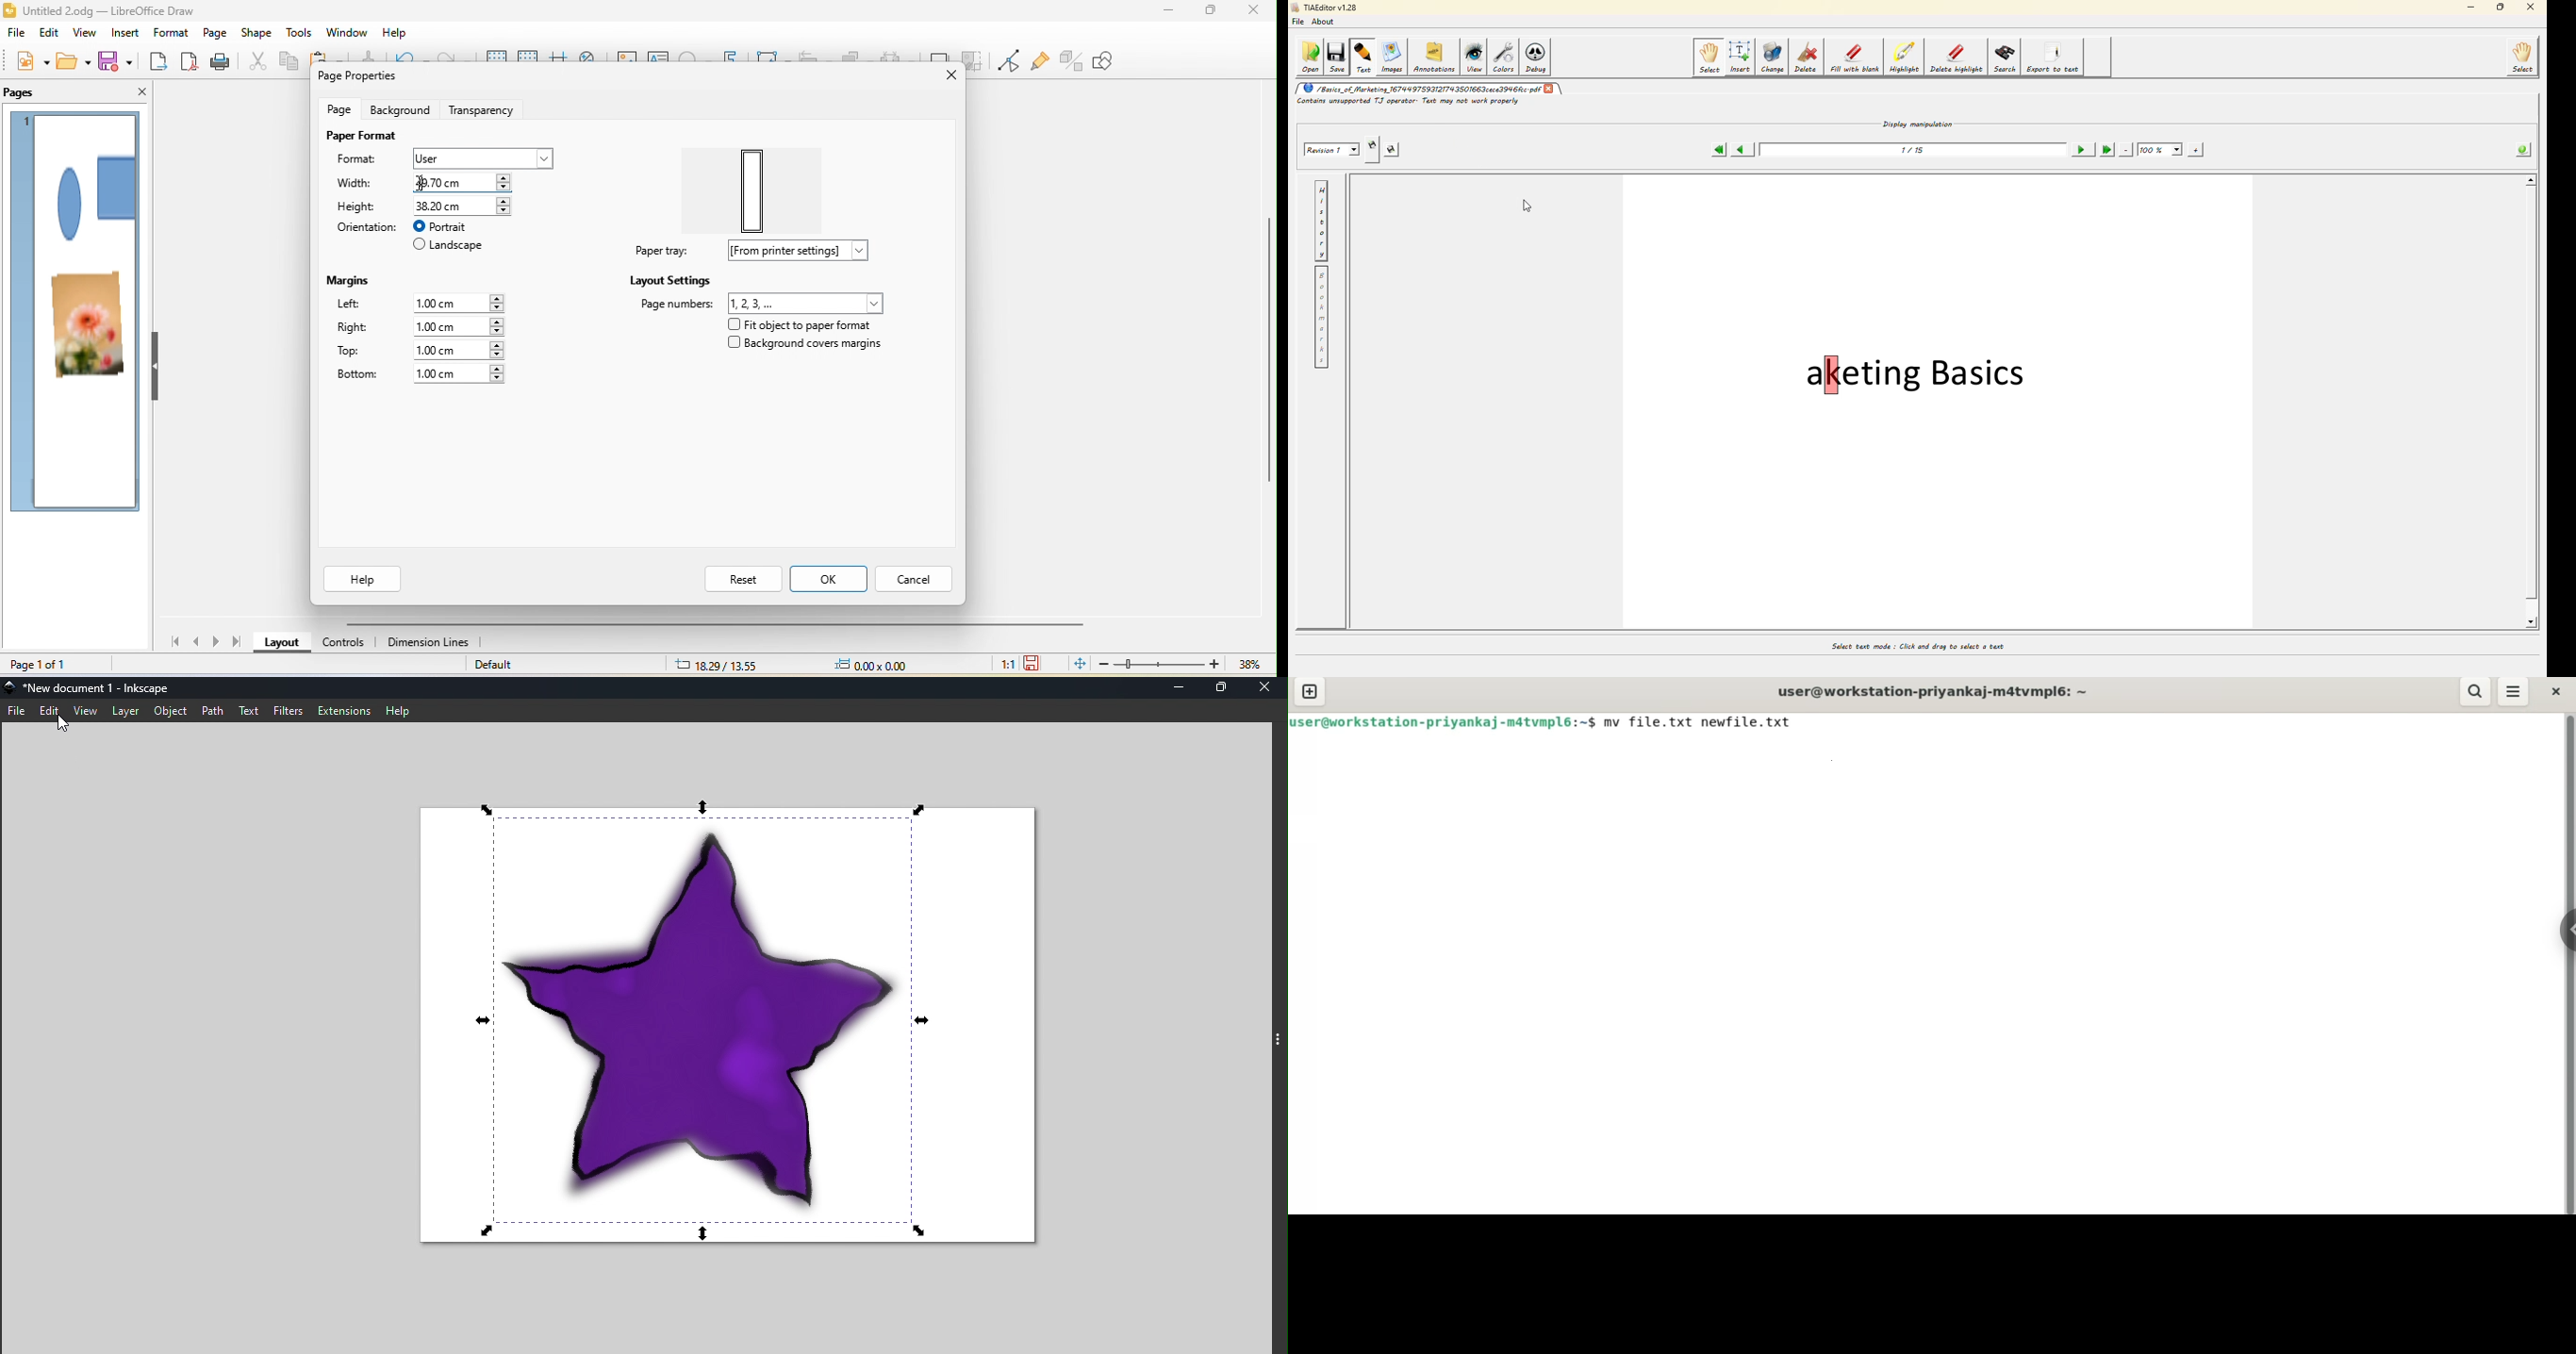 The height and width of the screenshot is (1372, 2576). Describe the element at coordinates (154, 367) in the screenshot. I see `hide` at that location.